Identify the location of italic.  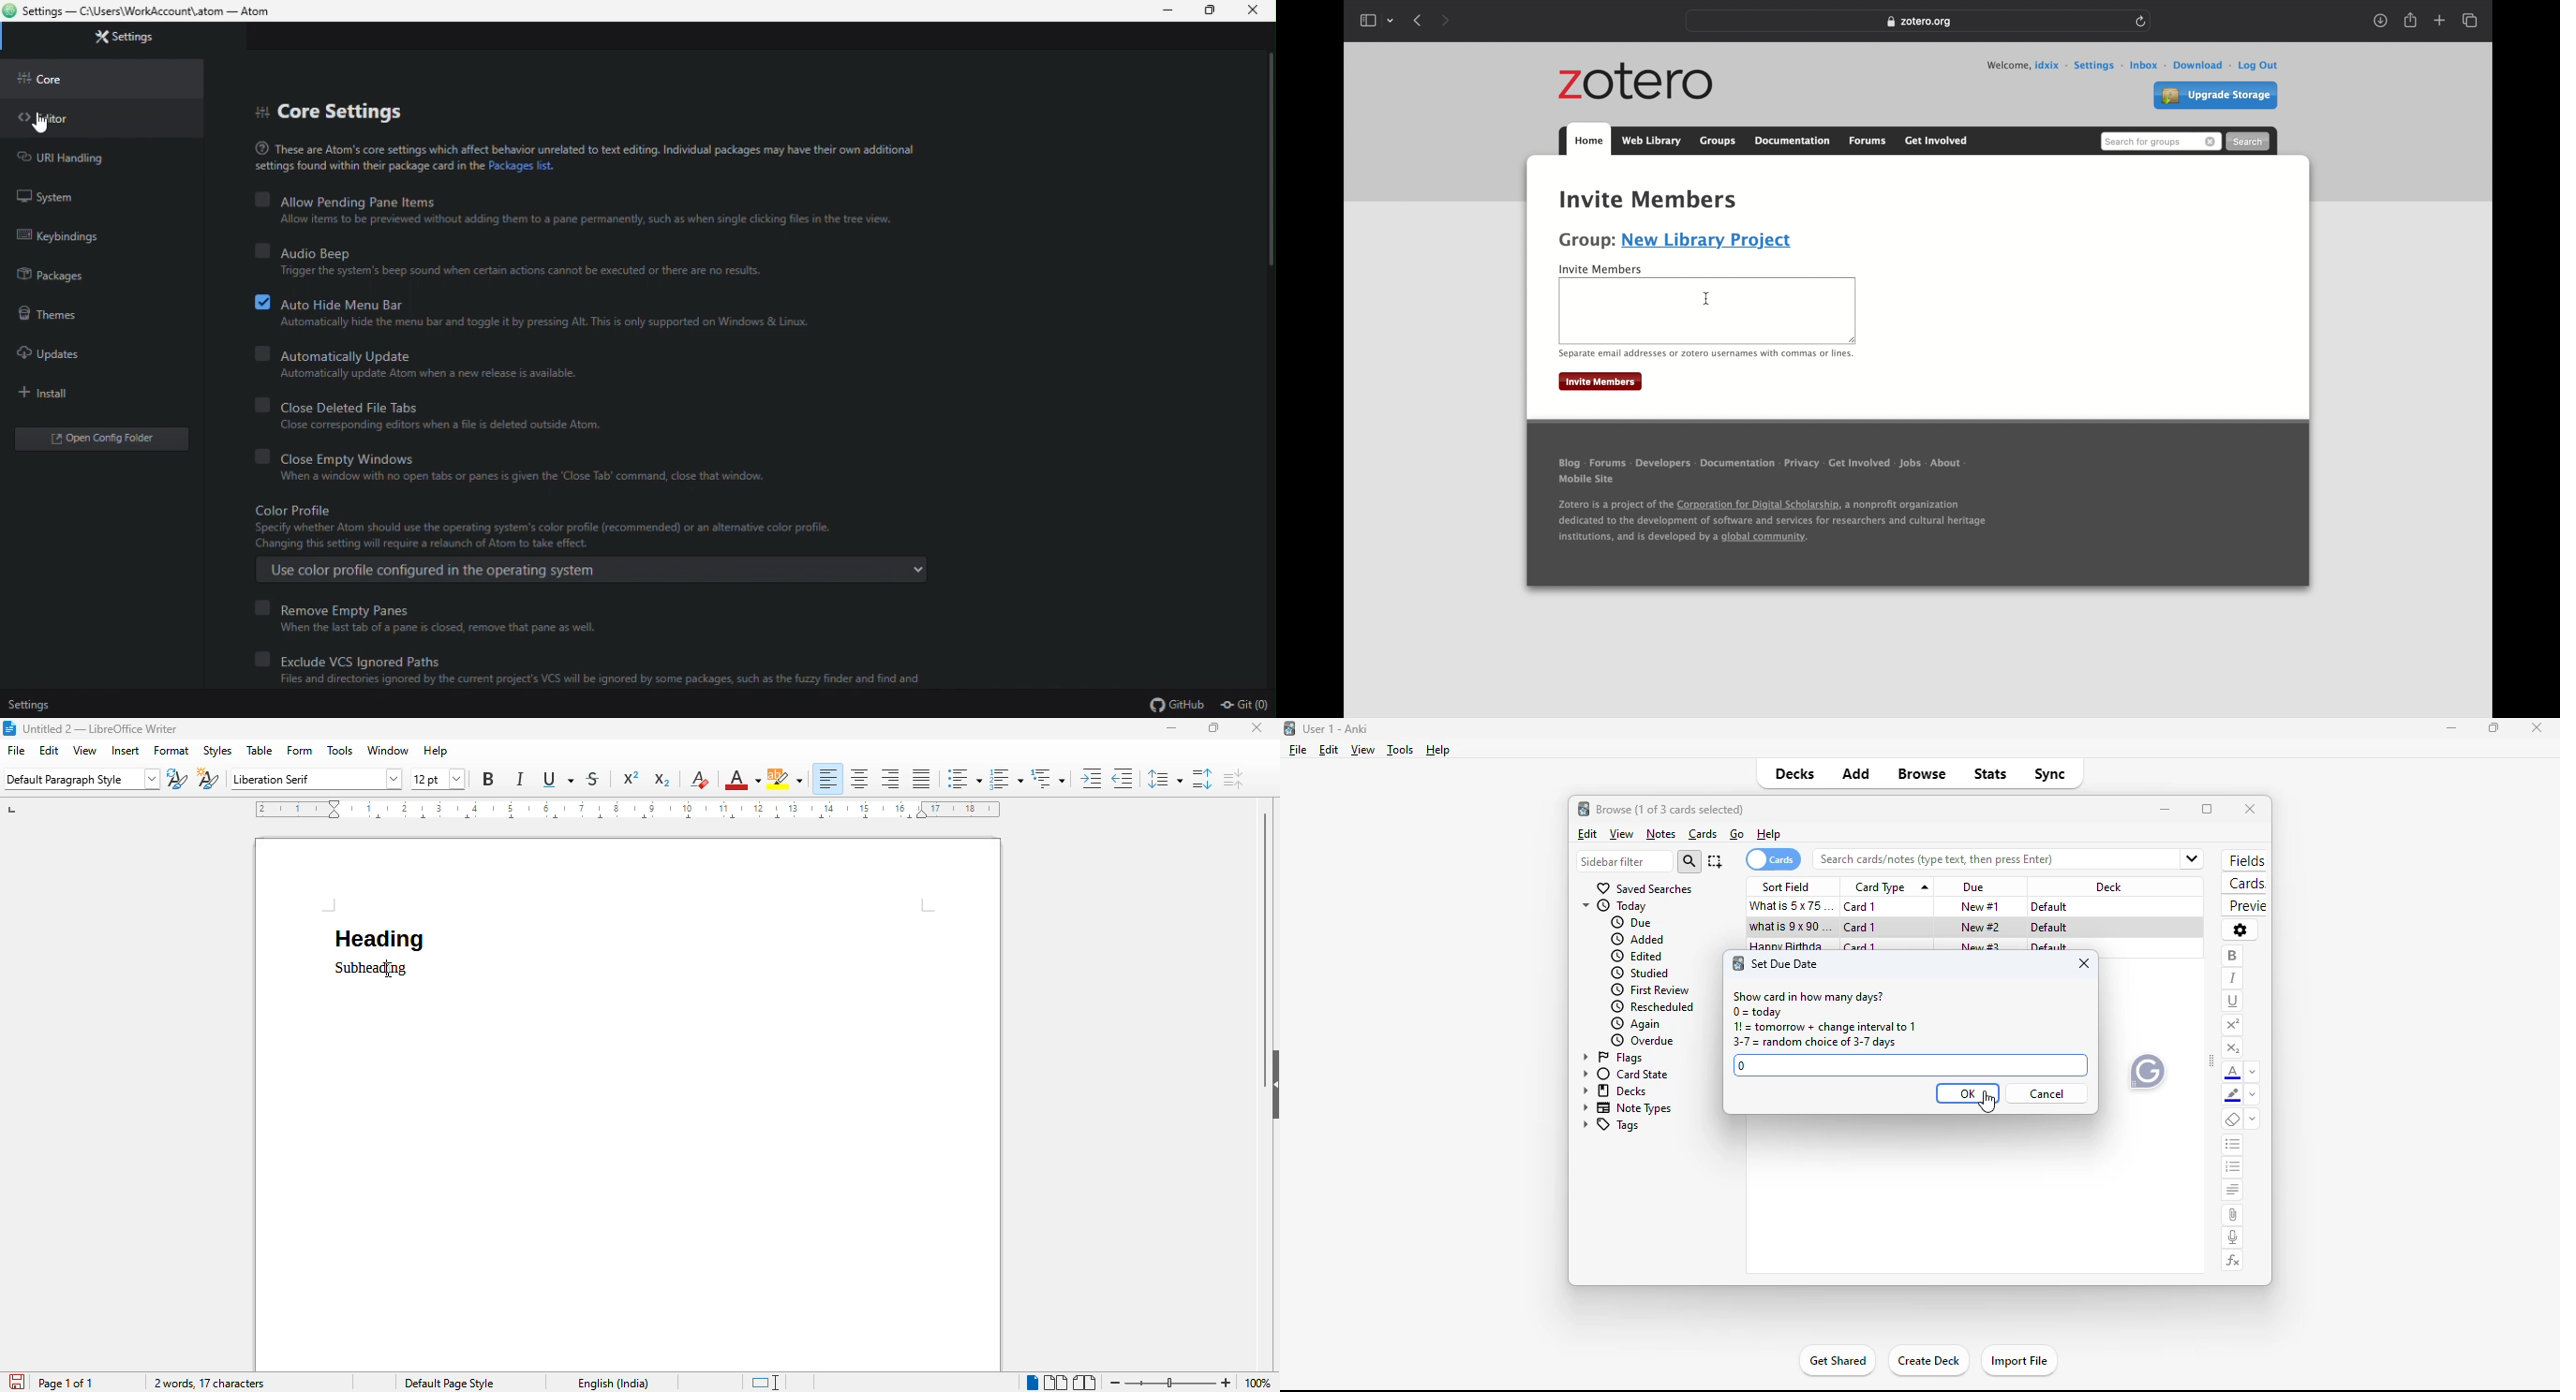
(2231, 978).